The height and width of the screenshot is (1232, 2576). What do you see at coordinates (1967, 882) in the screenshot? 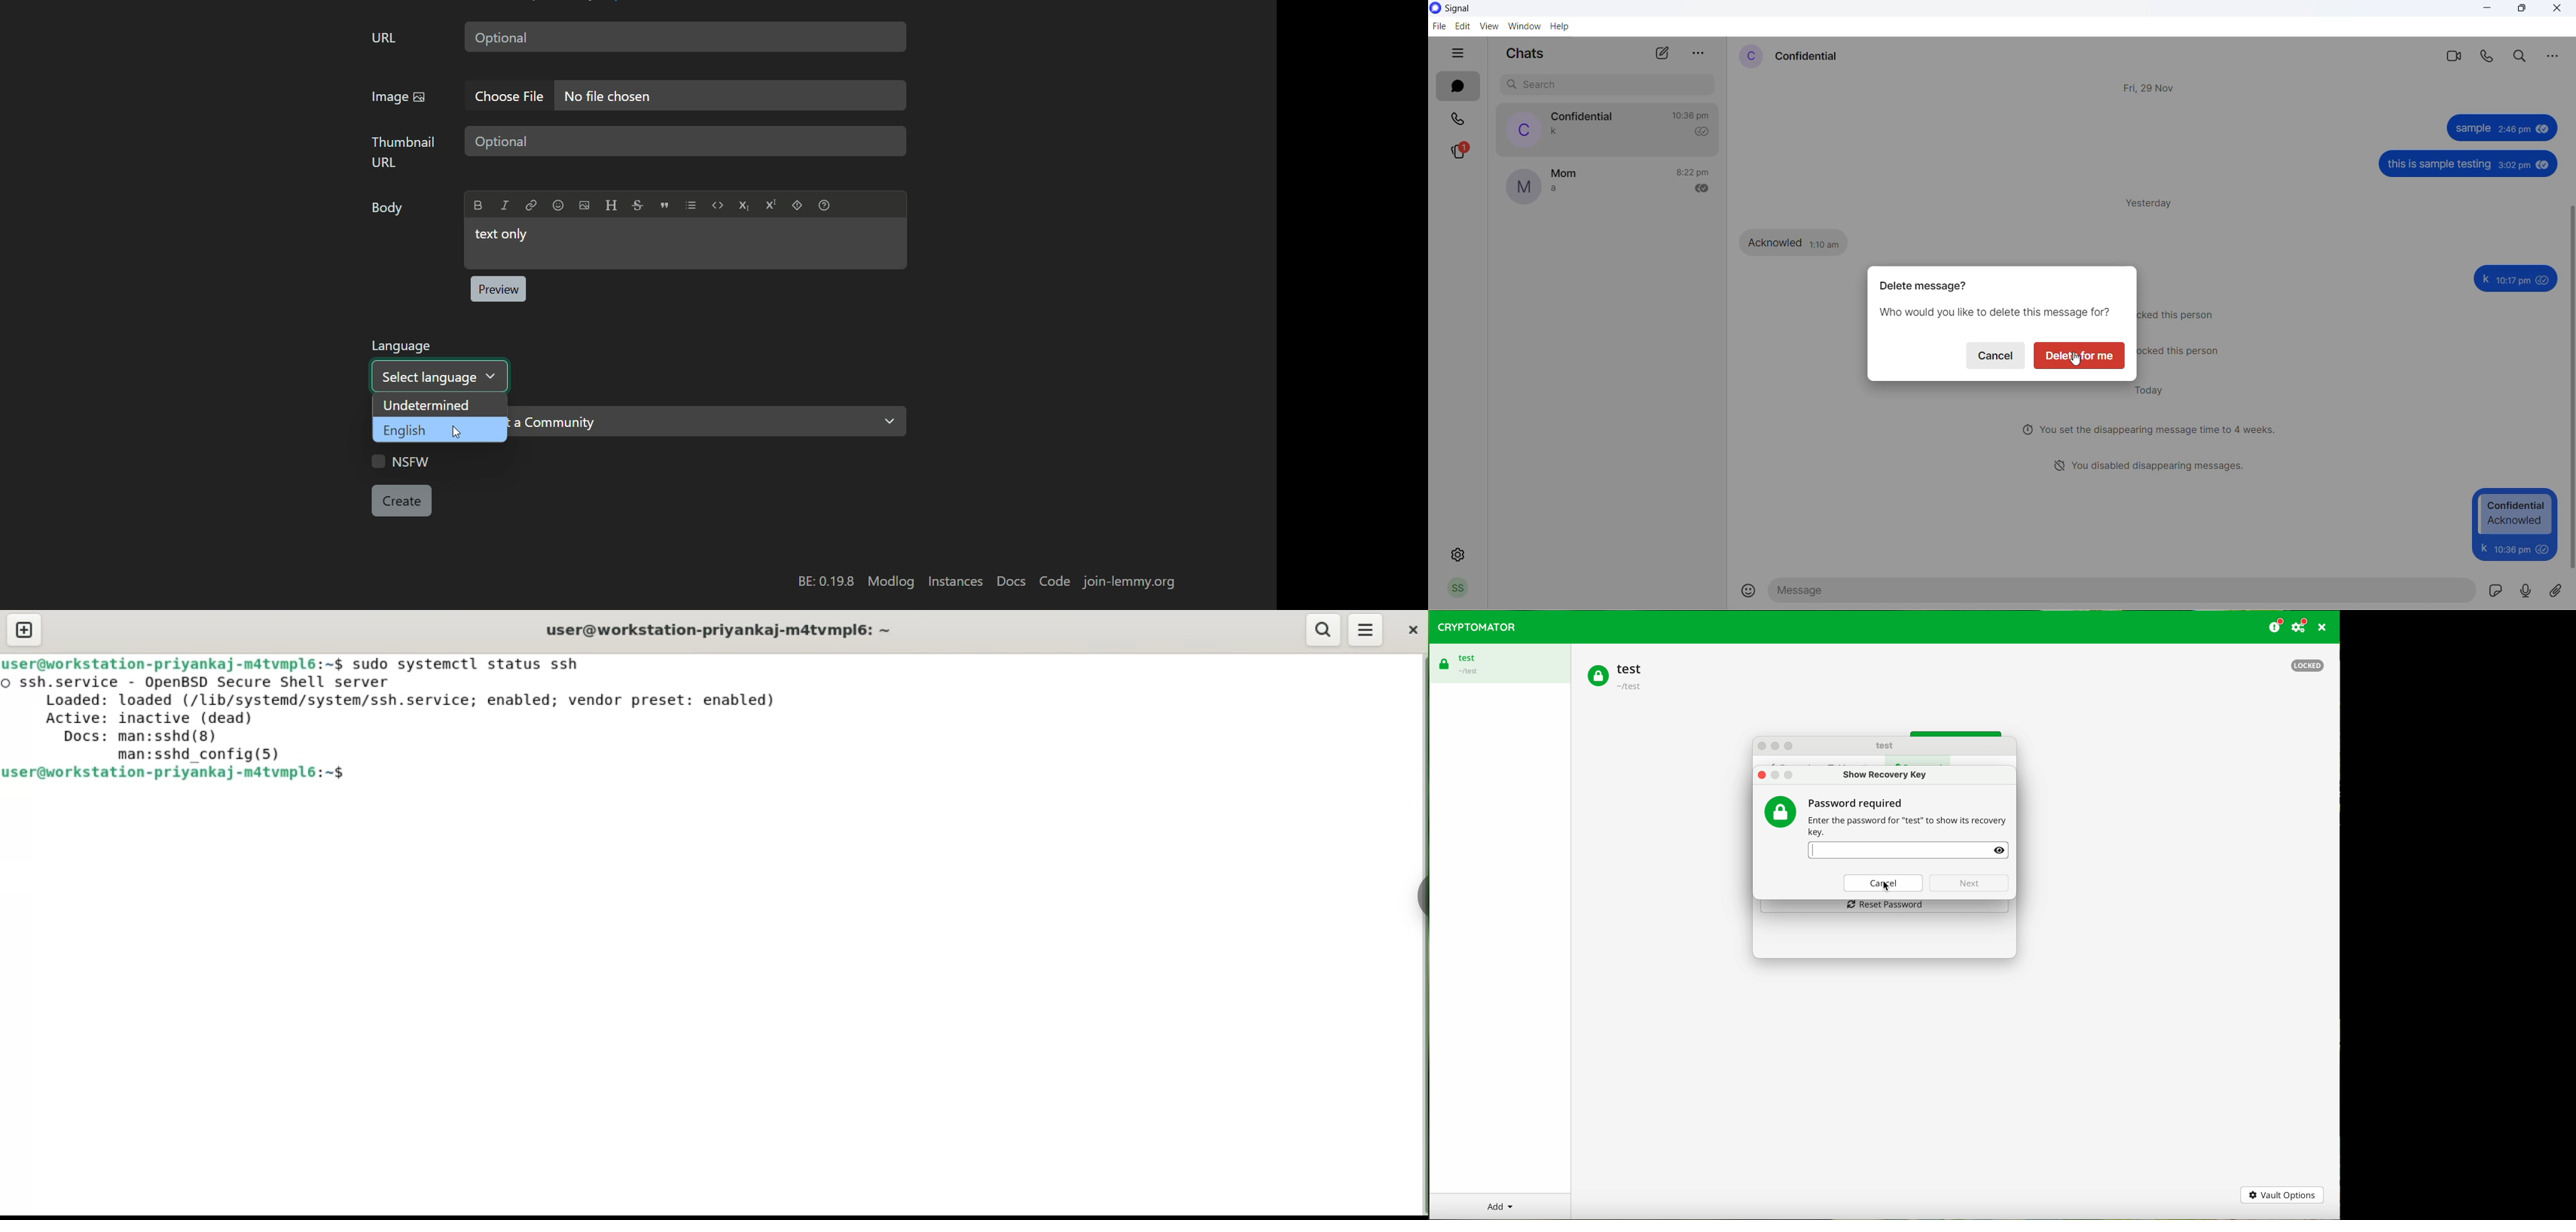
I see `next` at bounding box center [1967, 882].